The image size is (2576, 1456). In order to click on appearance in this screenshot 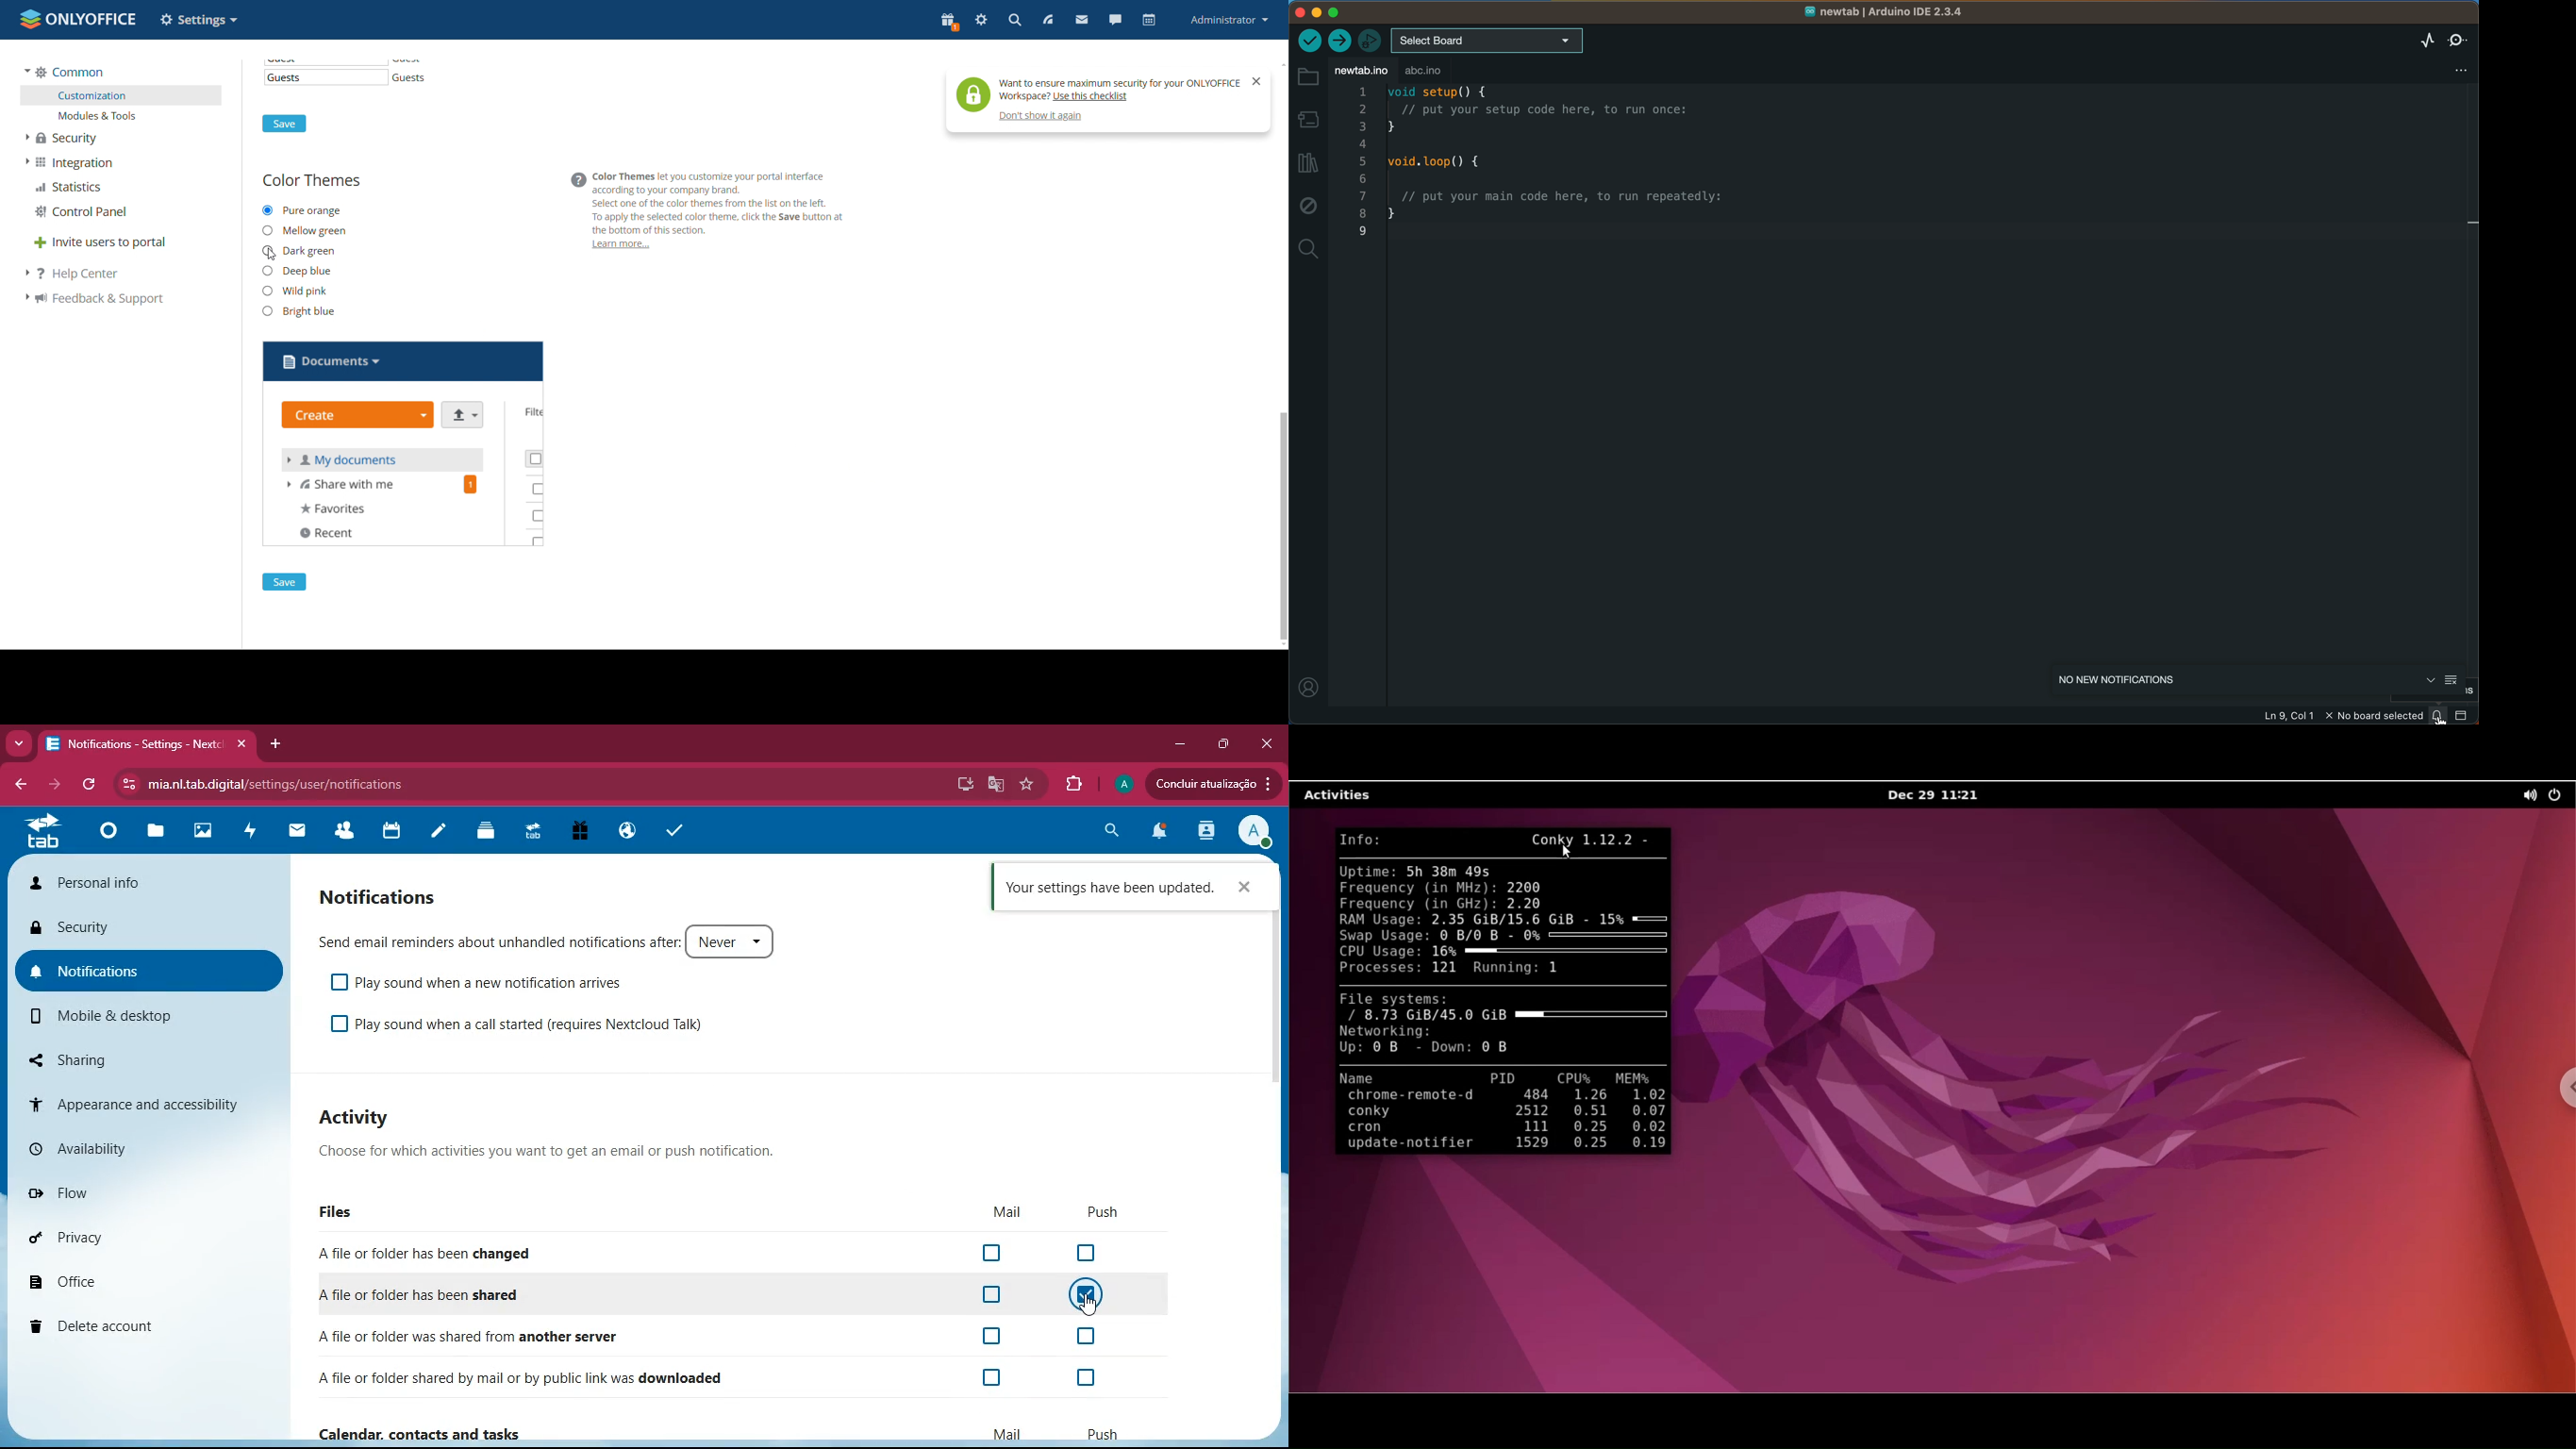, I will do `click(147, 1103)`.